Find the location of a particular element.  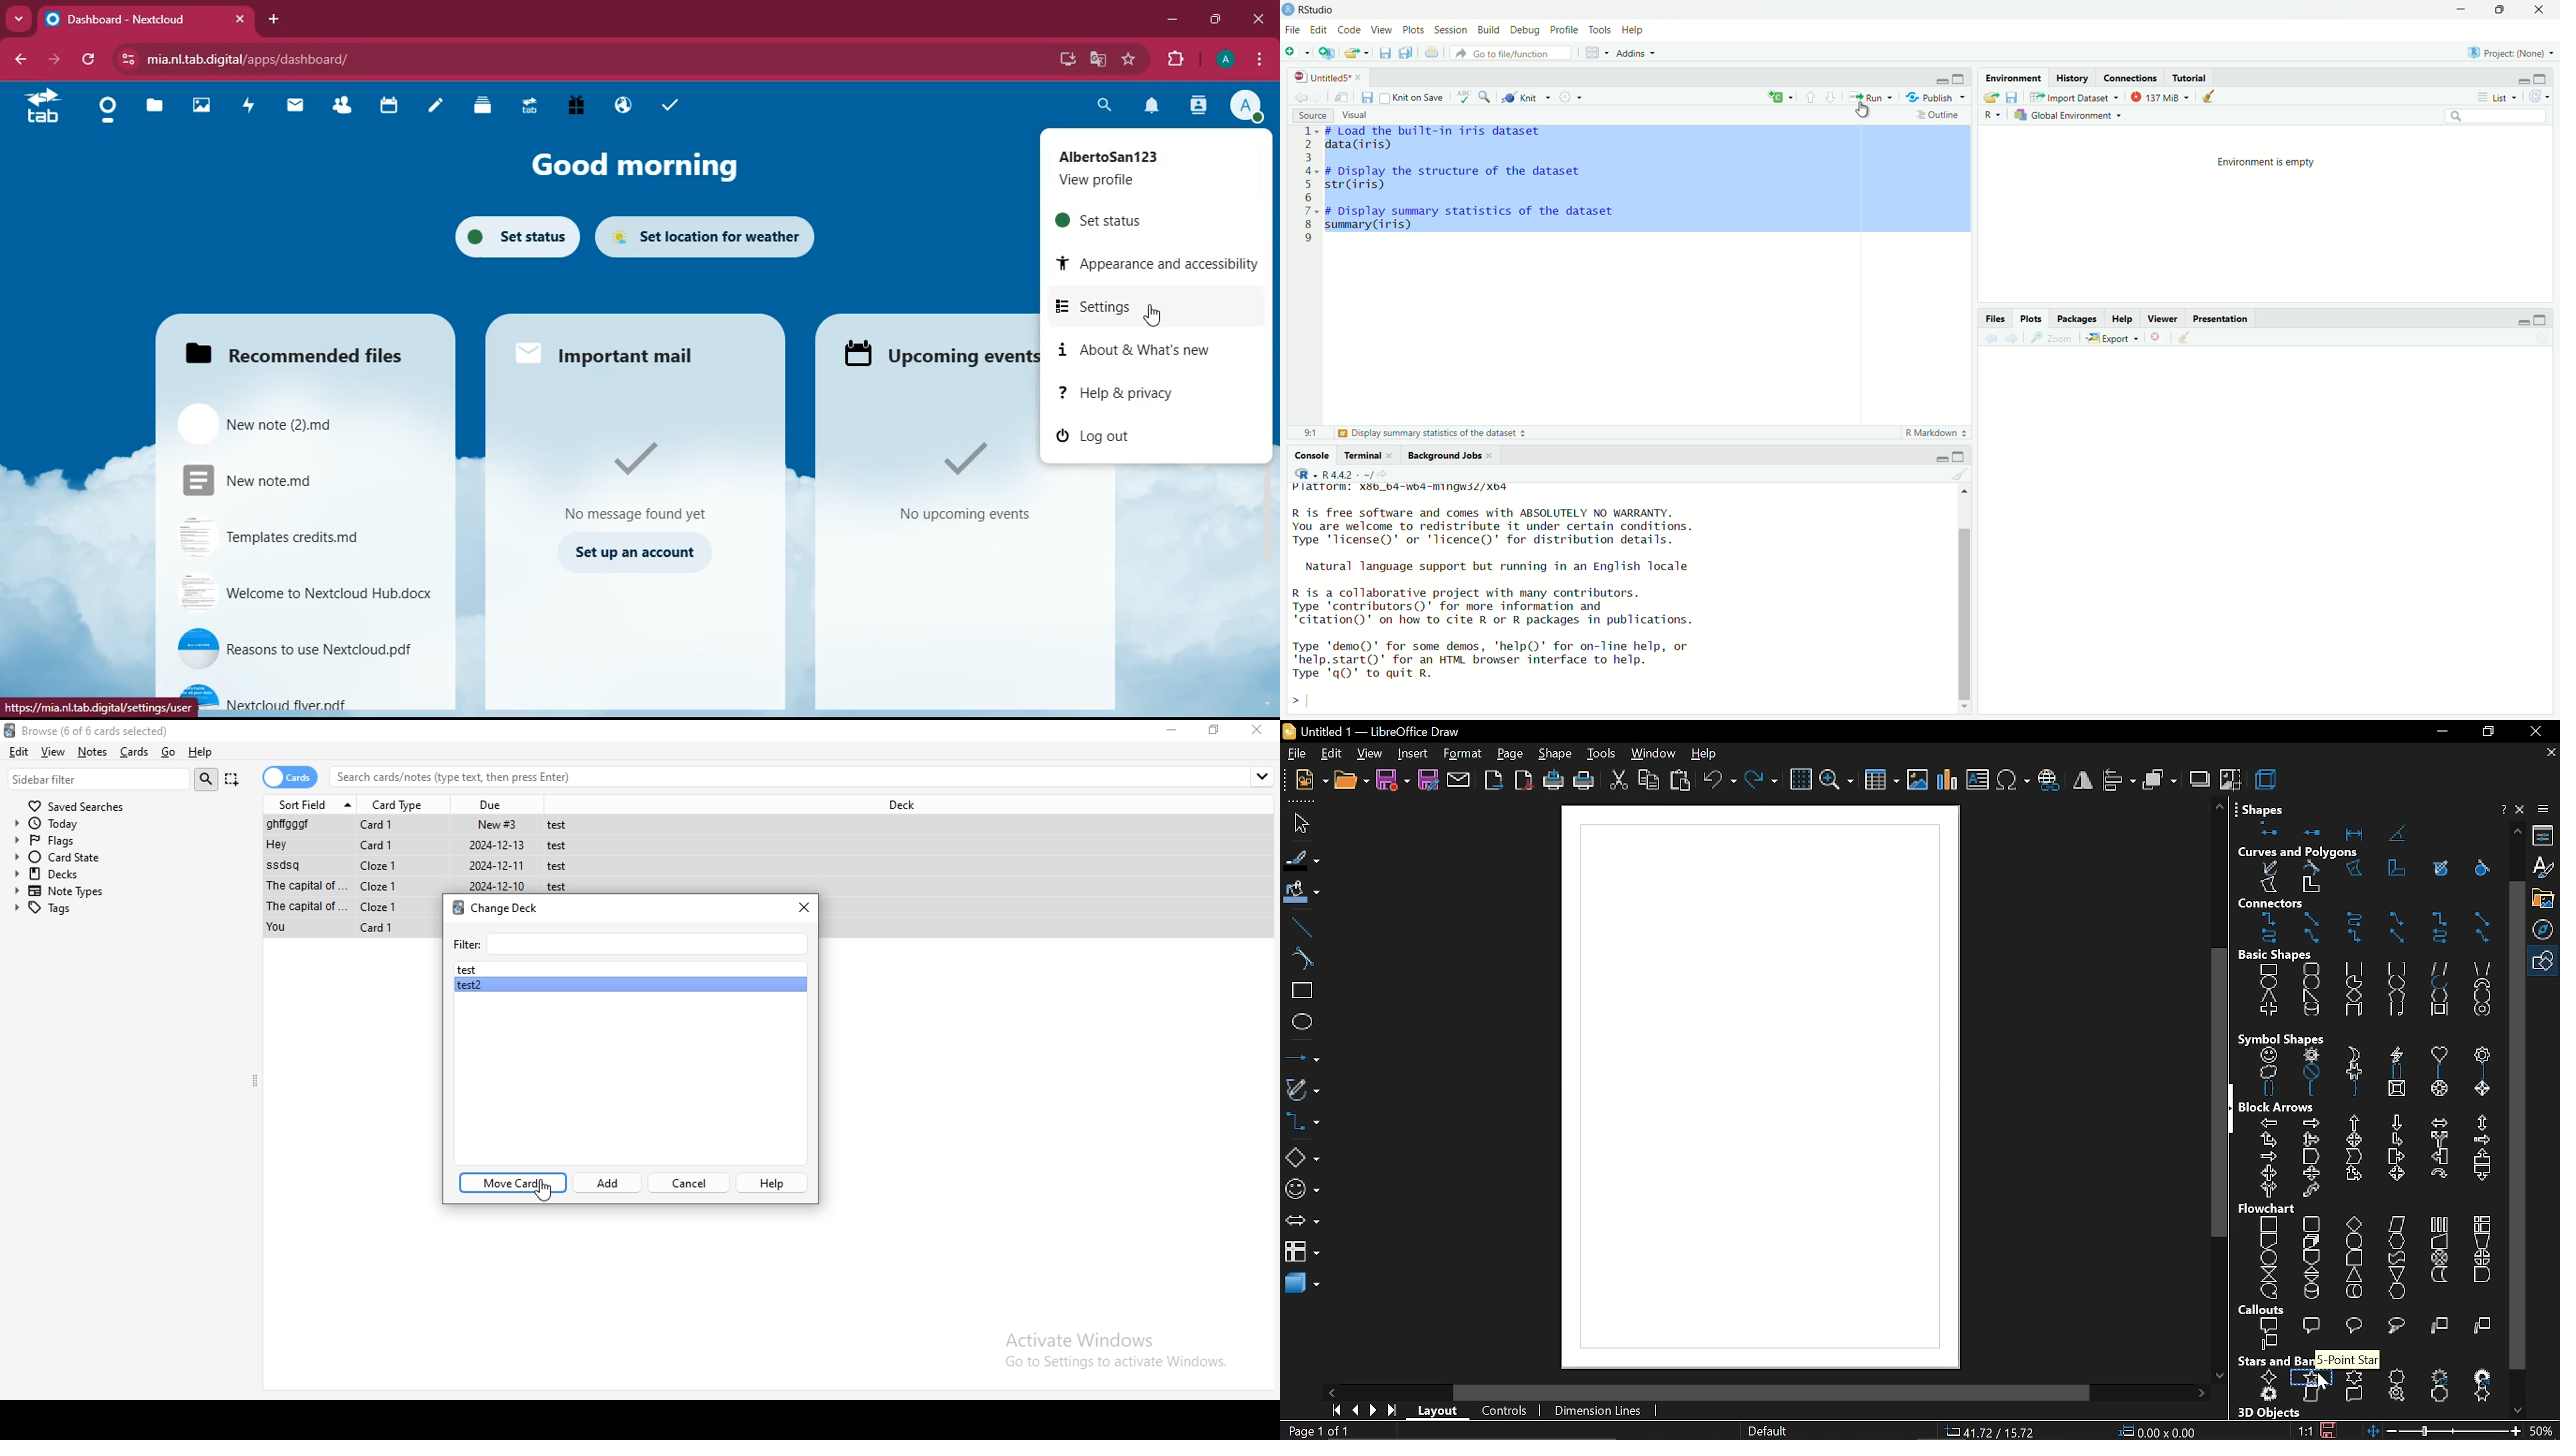

cut  is located at coordinates (1618, 780).